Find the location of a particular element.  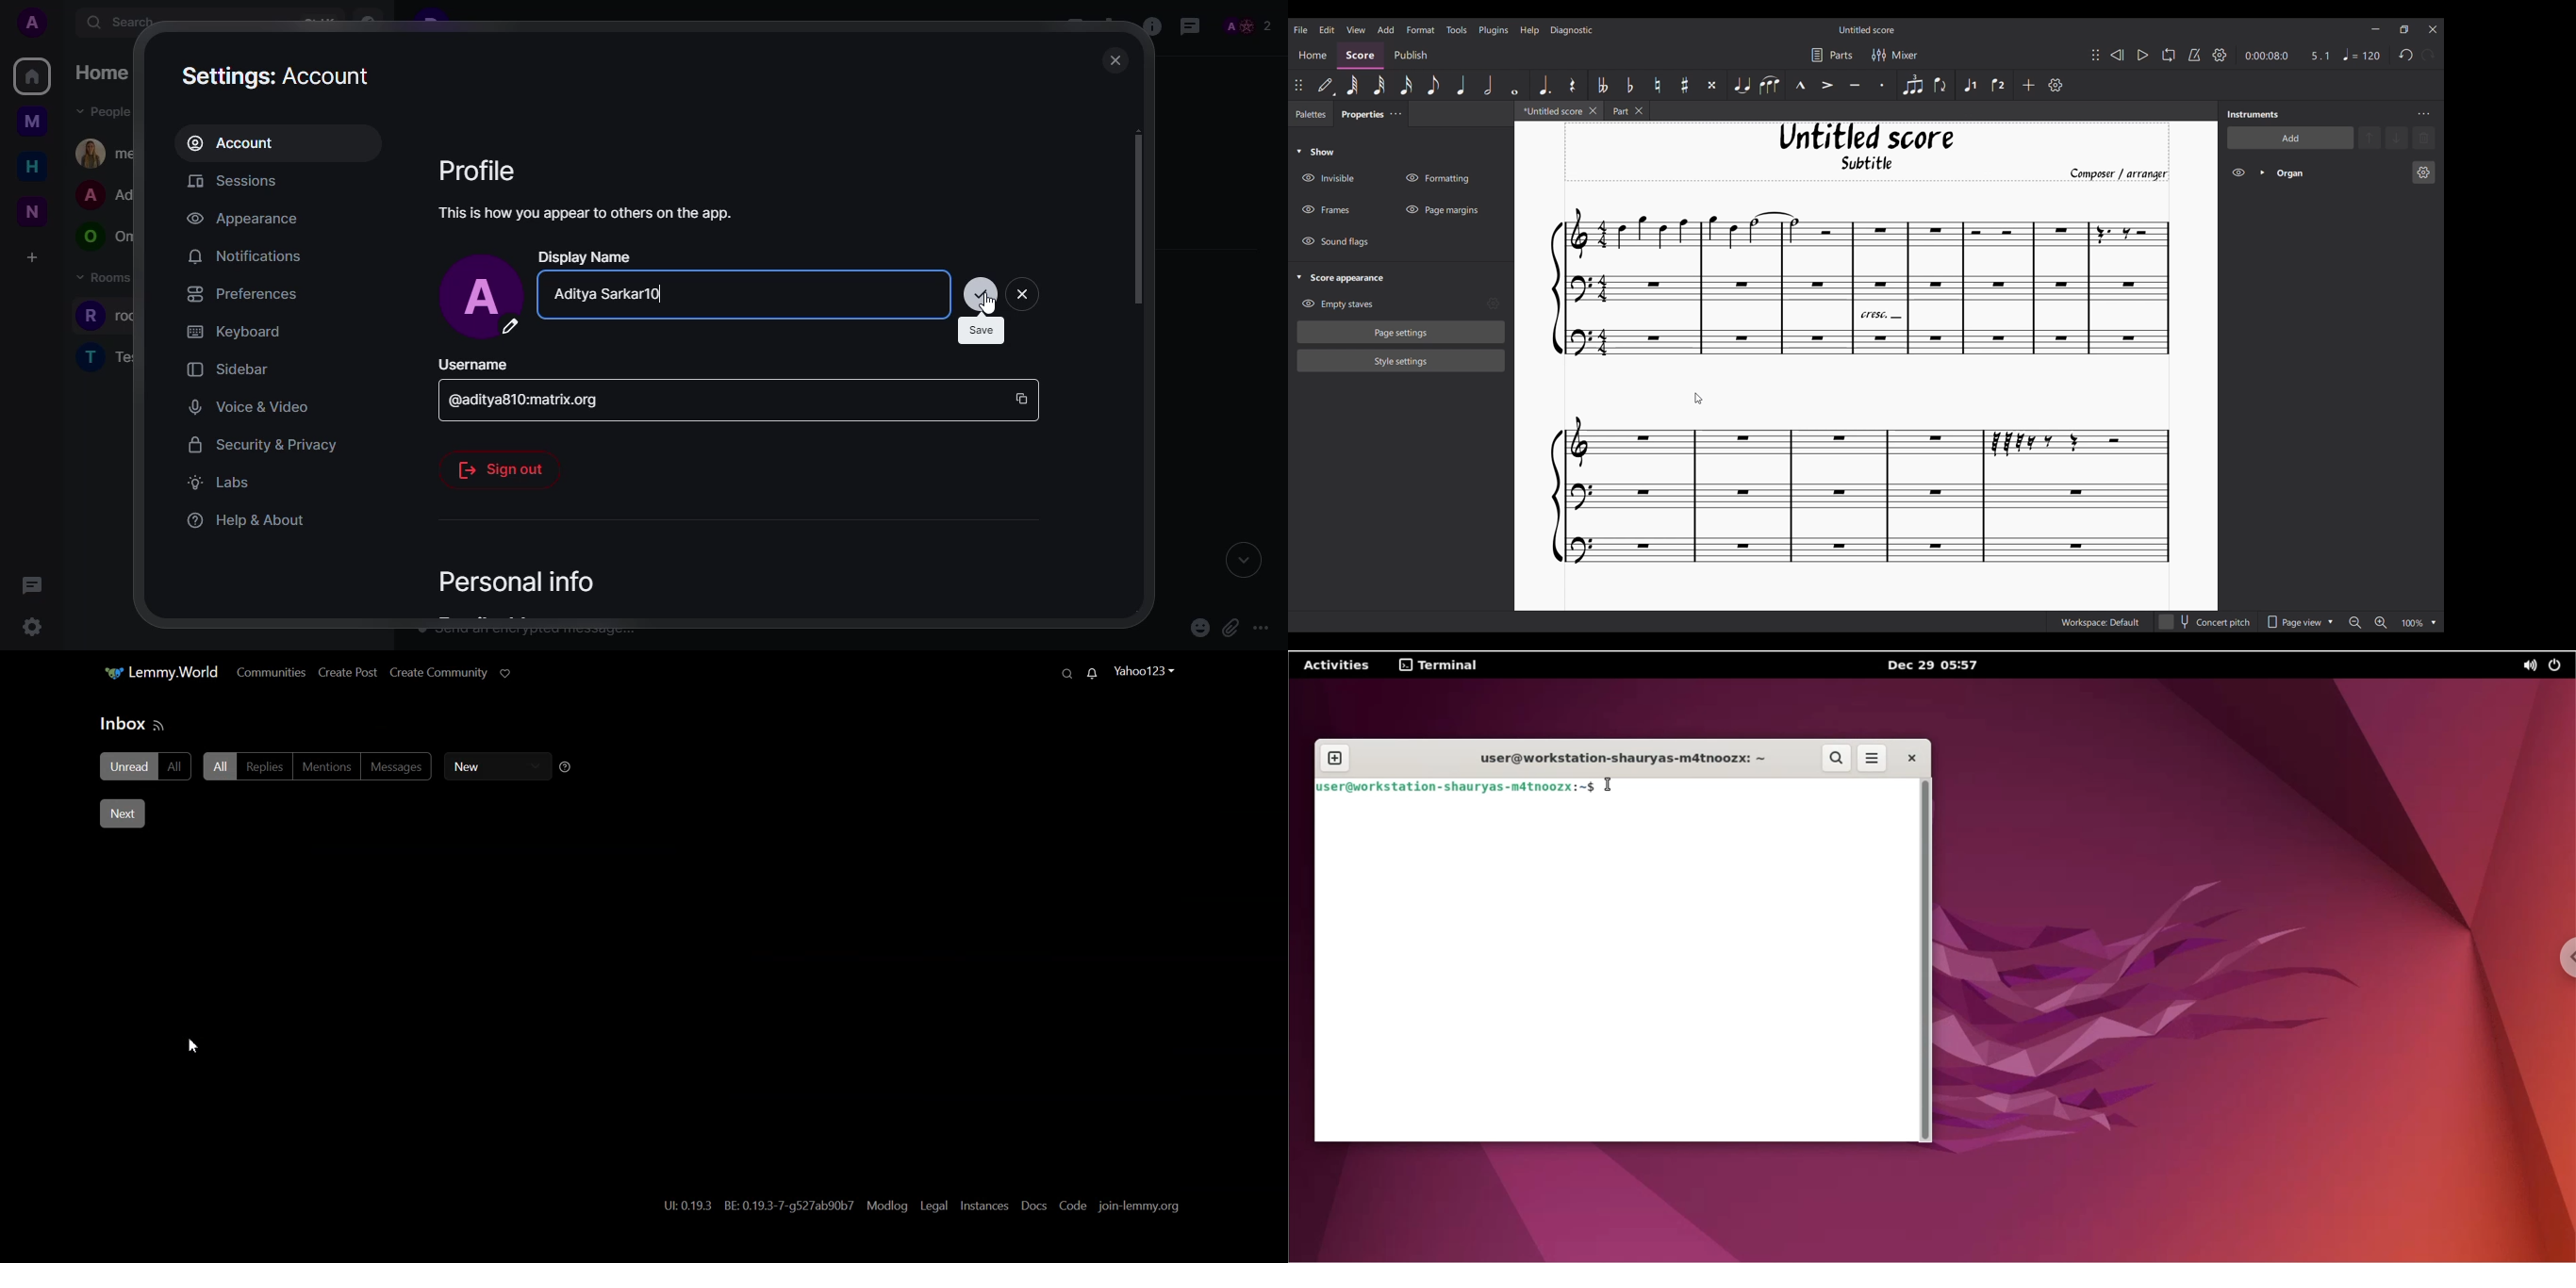

name changed is located at coordinates (614, 295).